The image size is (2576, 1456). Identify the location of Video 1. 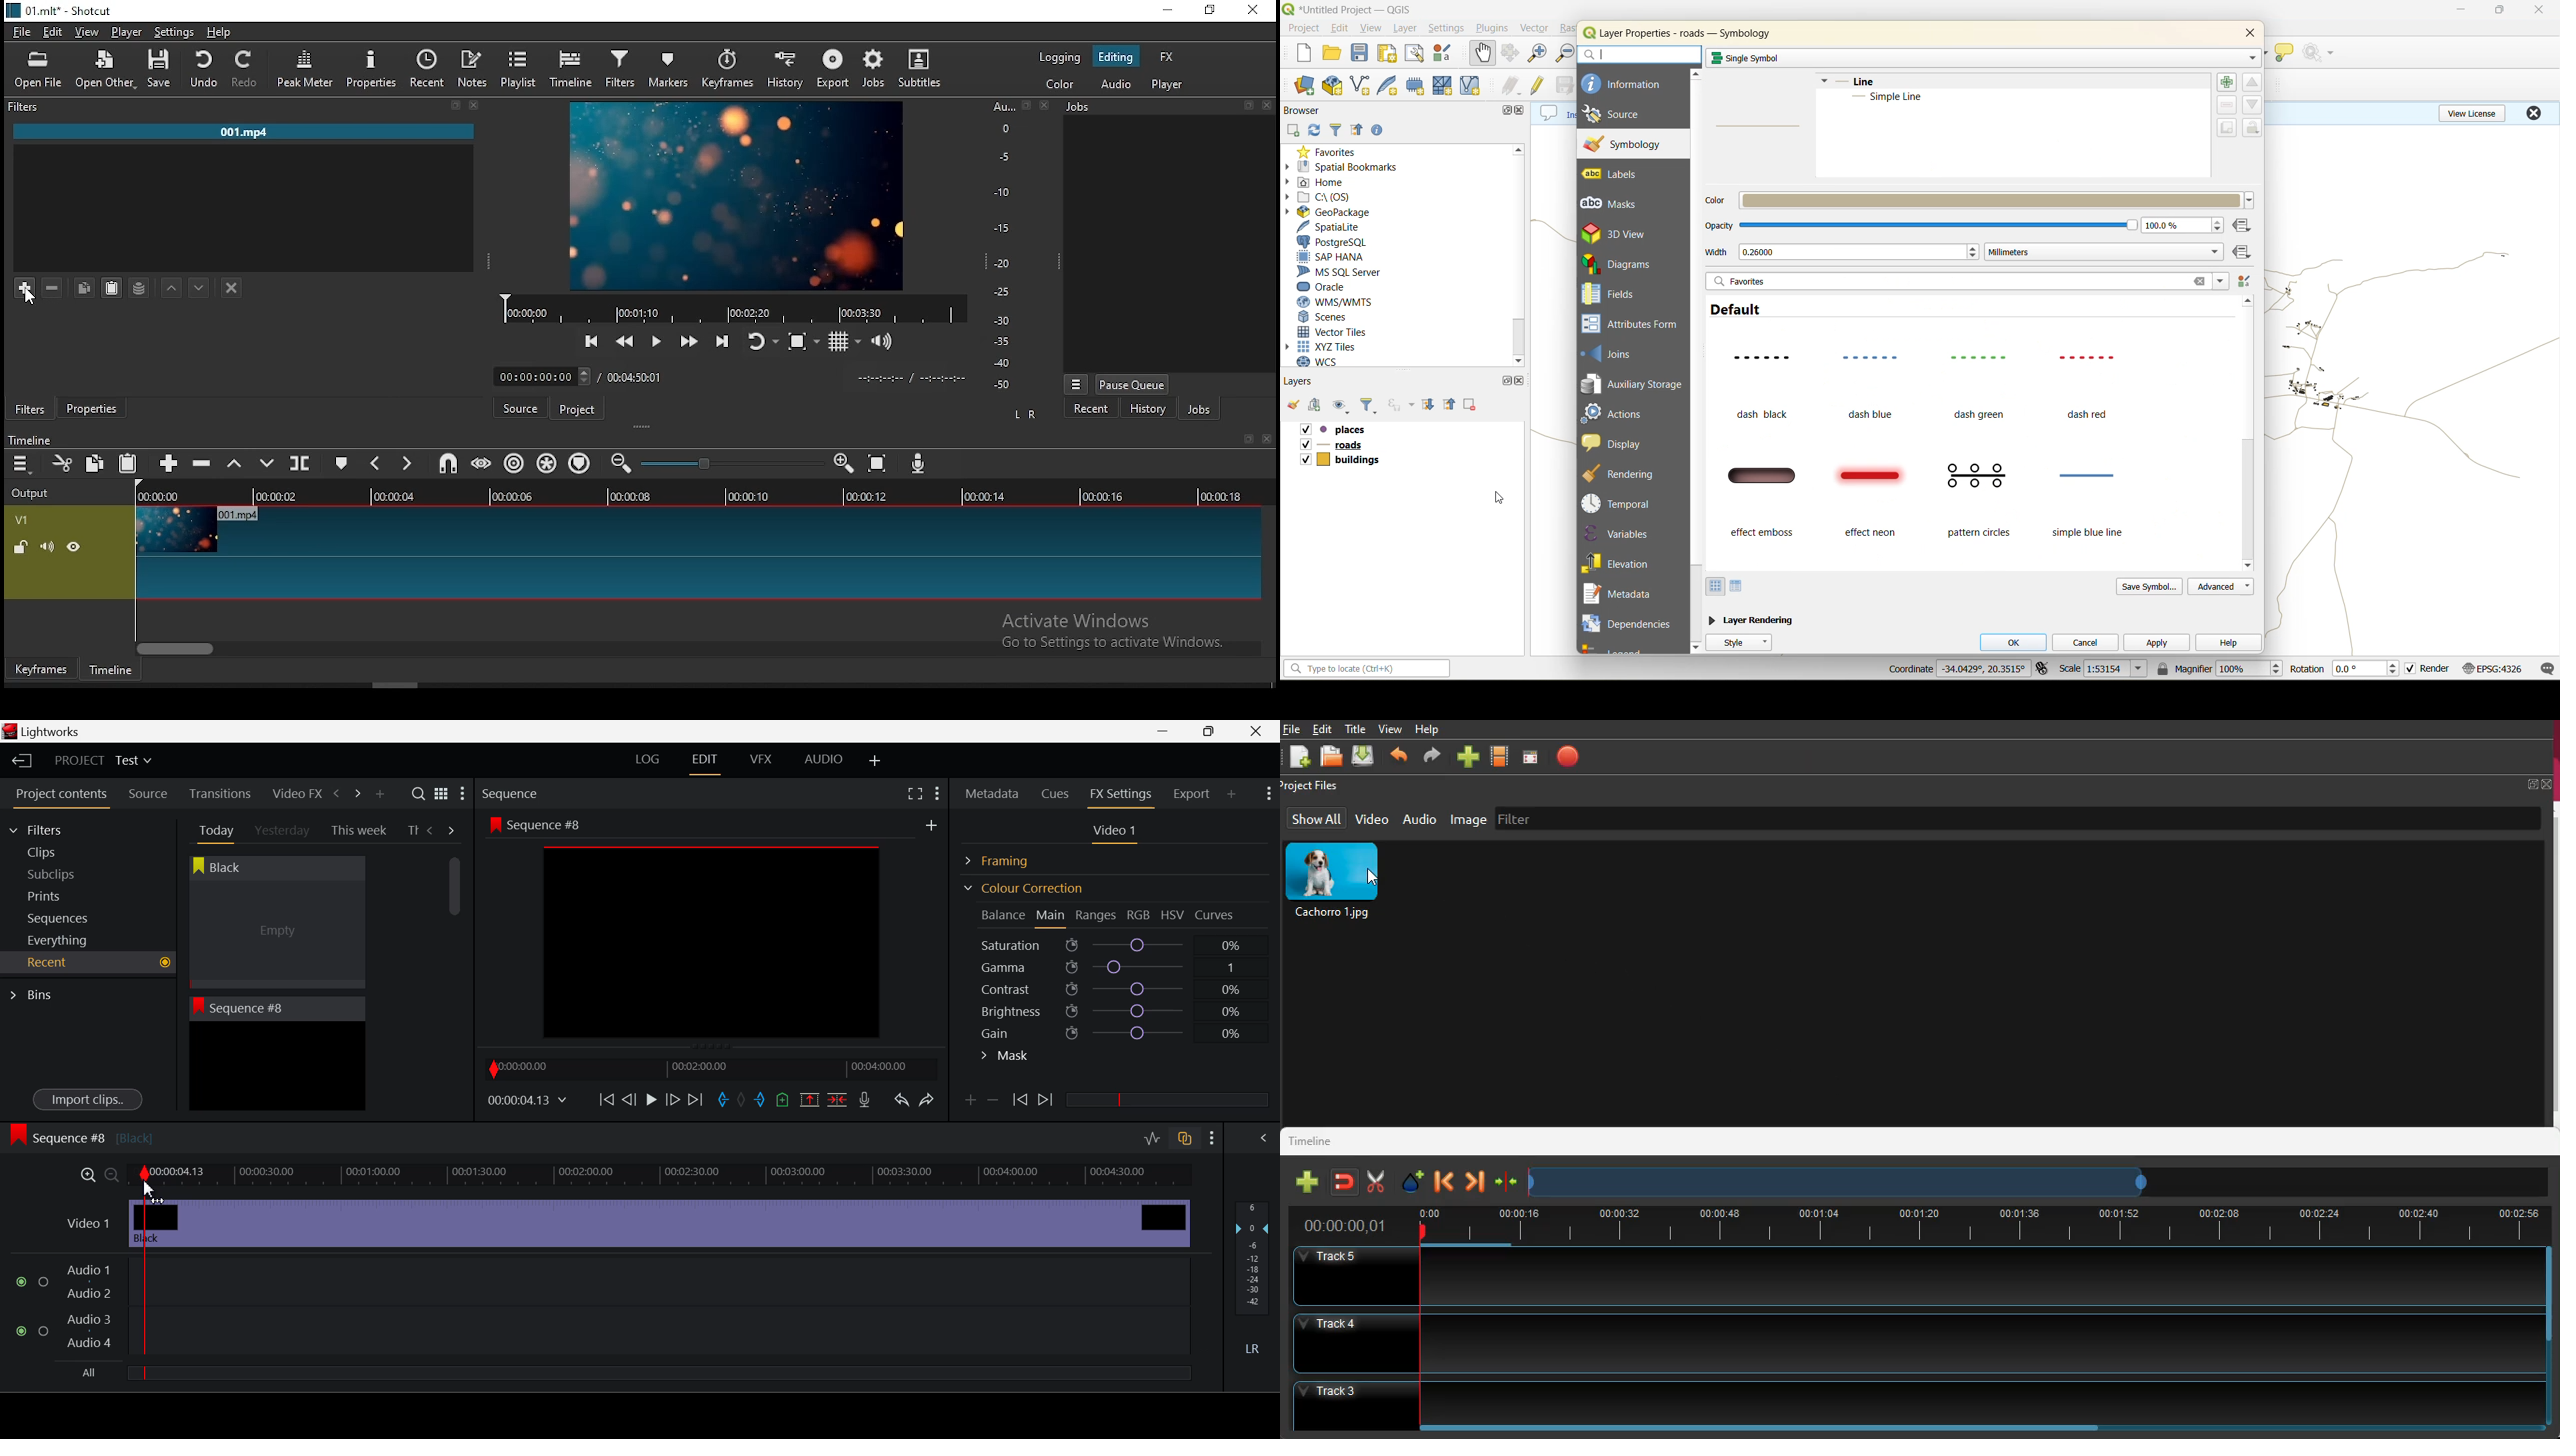
(82, 1221).